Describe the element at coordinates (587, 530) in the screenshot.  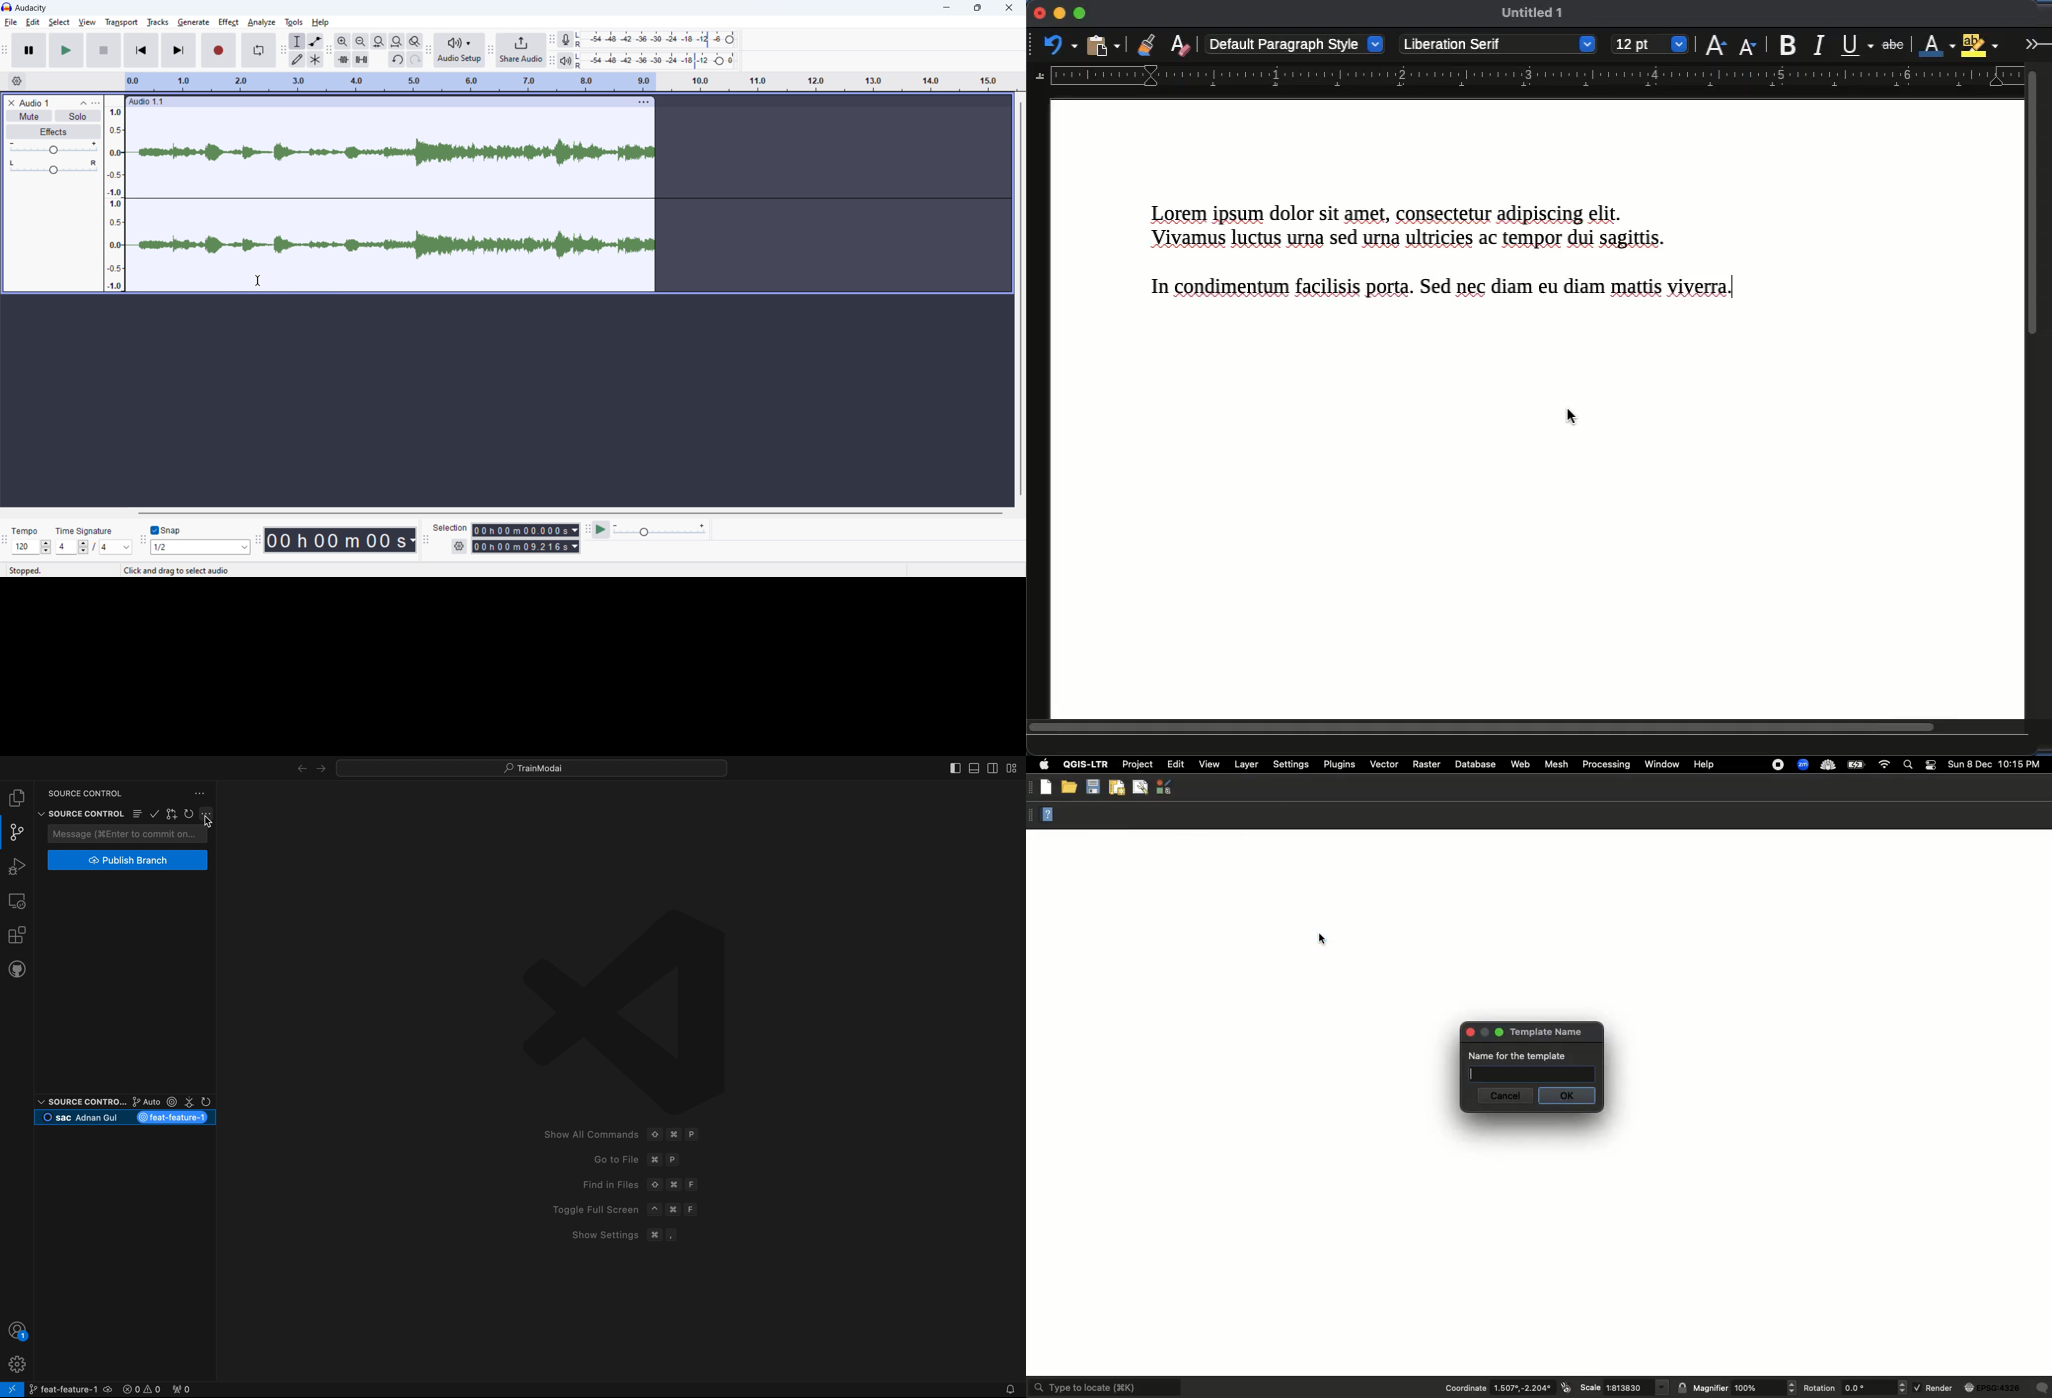
I see `play at speed toolbar` at that location.